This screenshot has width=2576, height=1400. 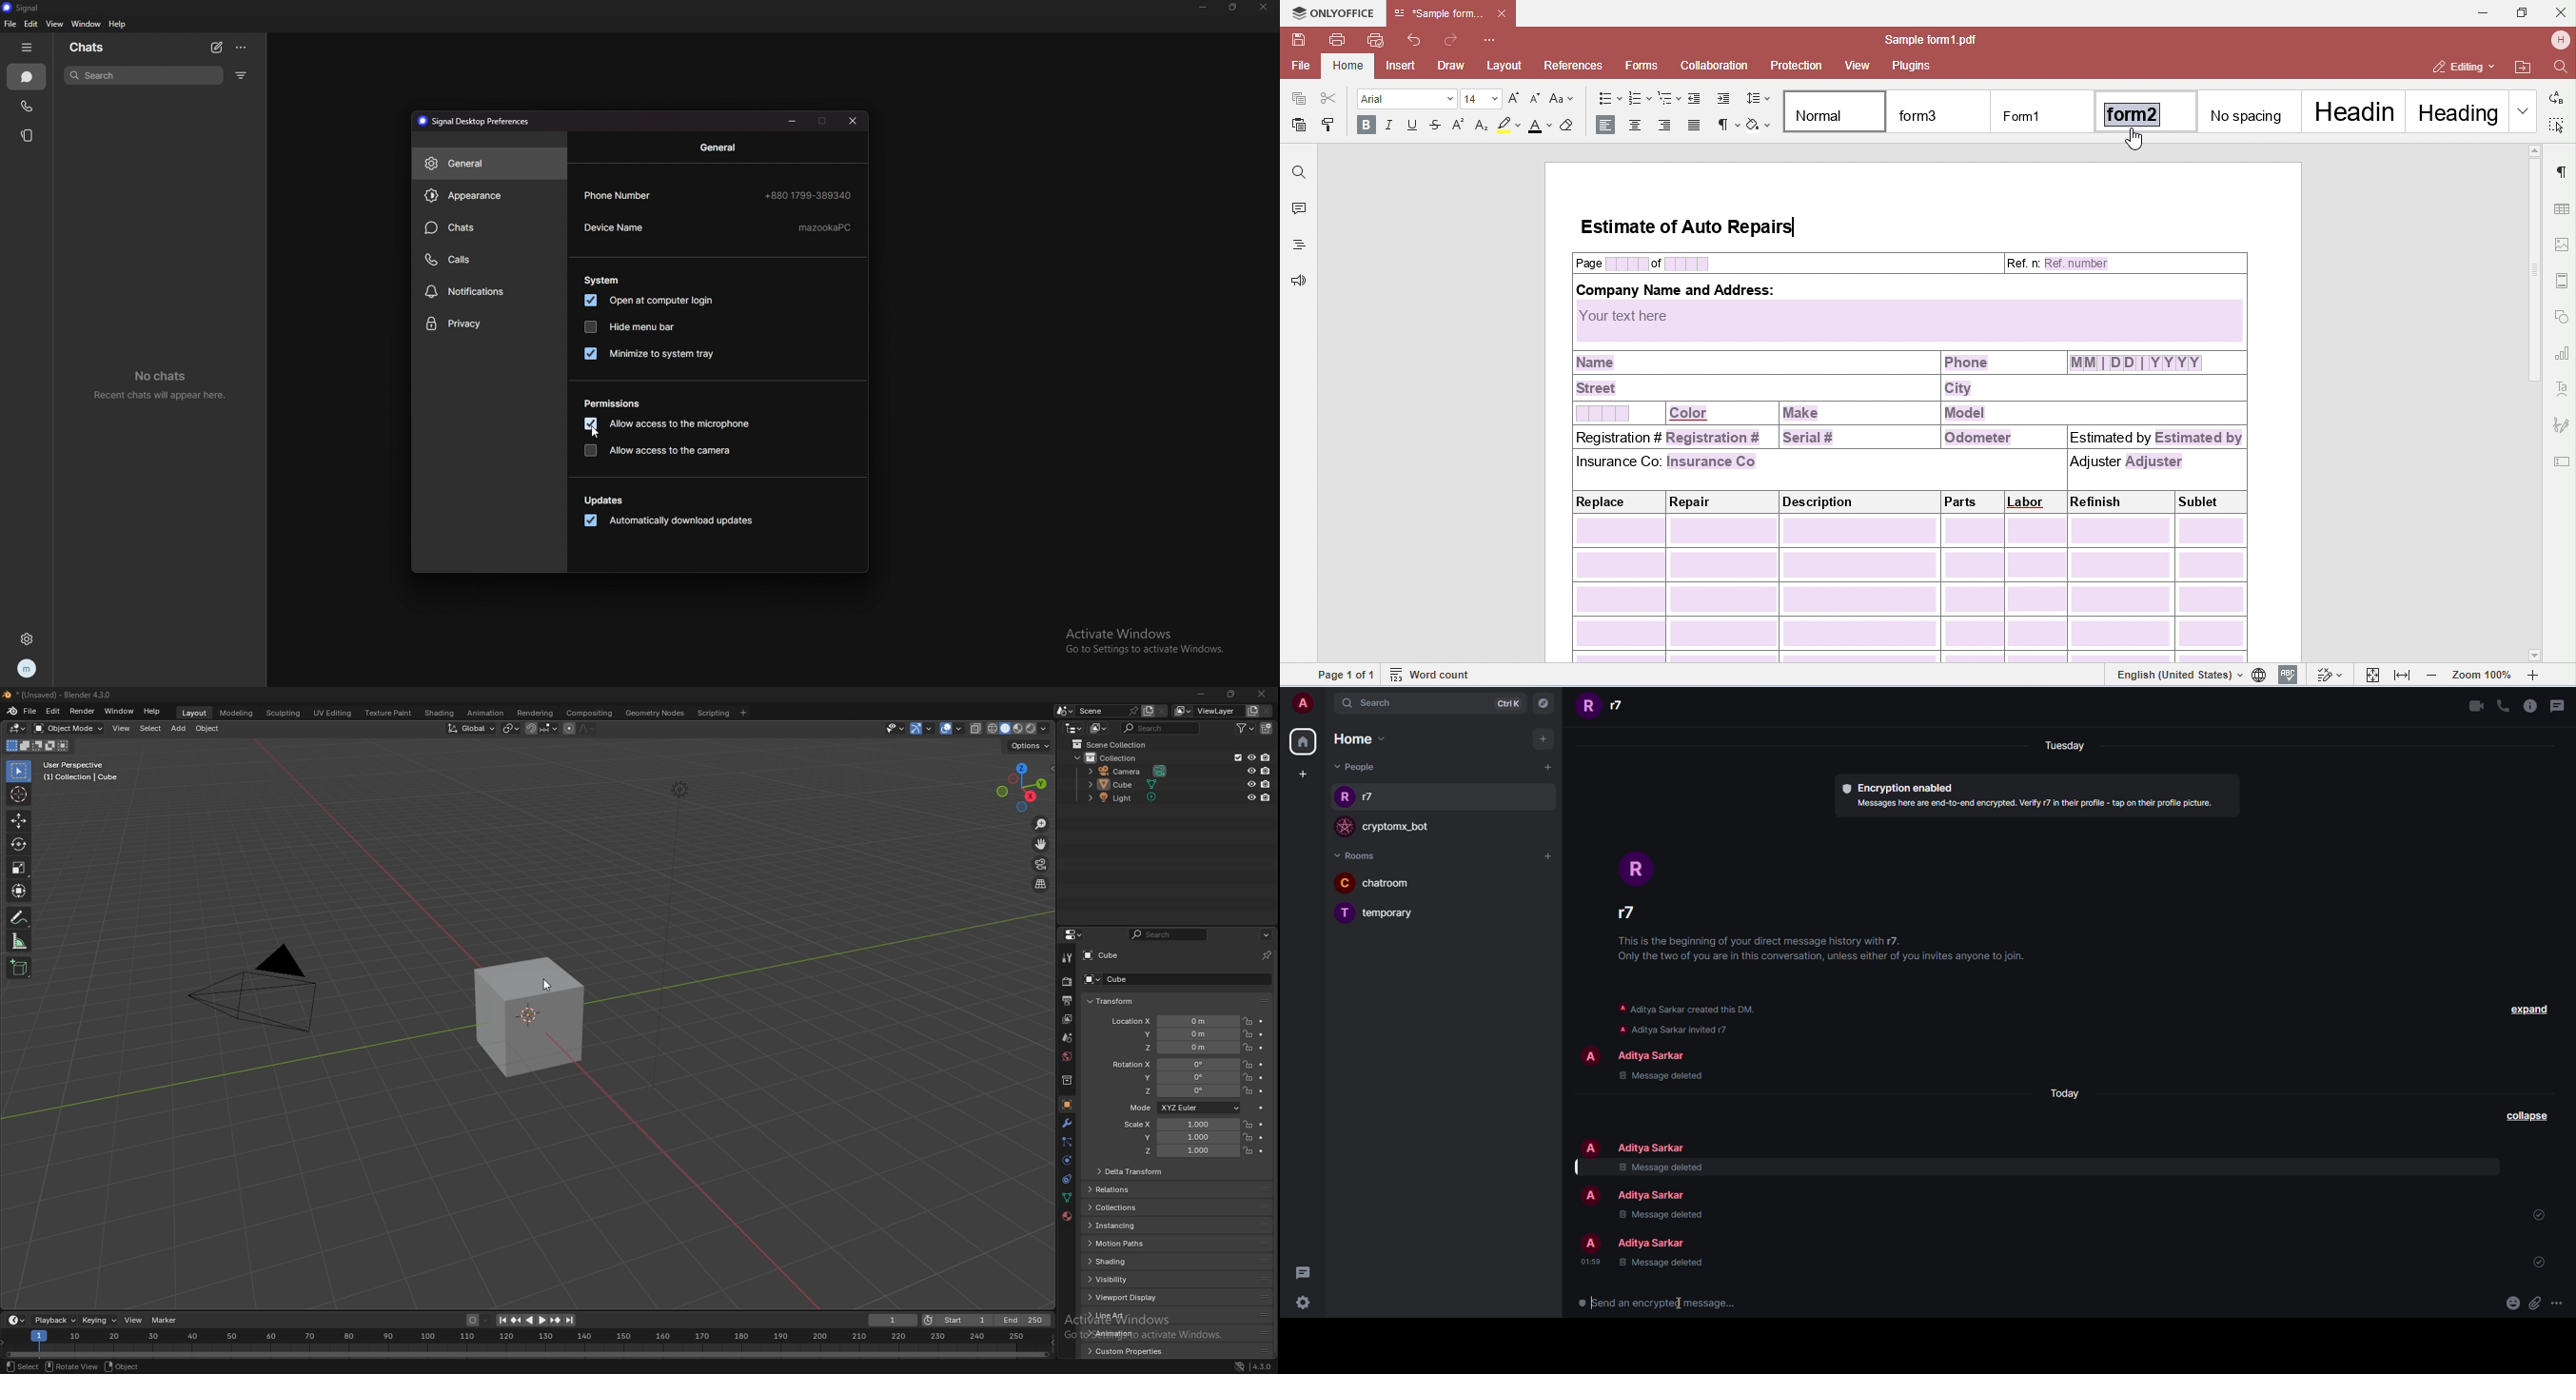 What do you see at coordinates (652, 300) in the screenshot?
I see `open at computer login` at bounding box center [652, 300].